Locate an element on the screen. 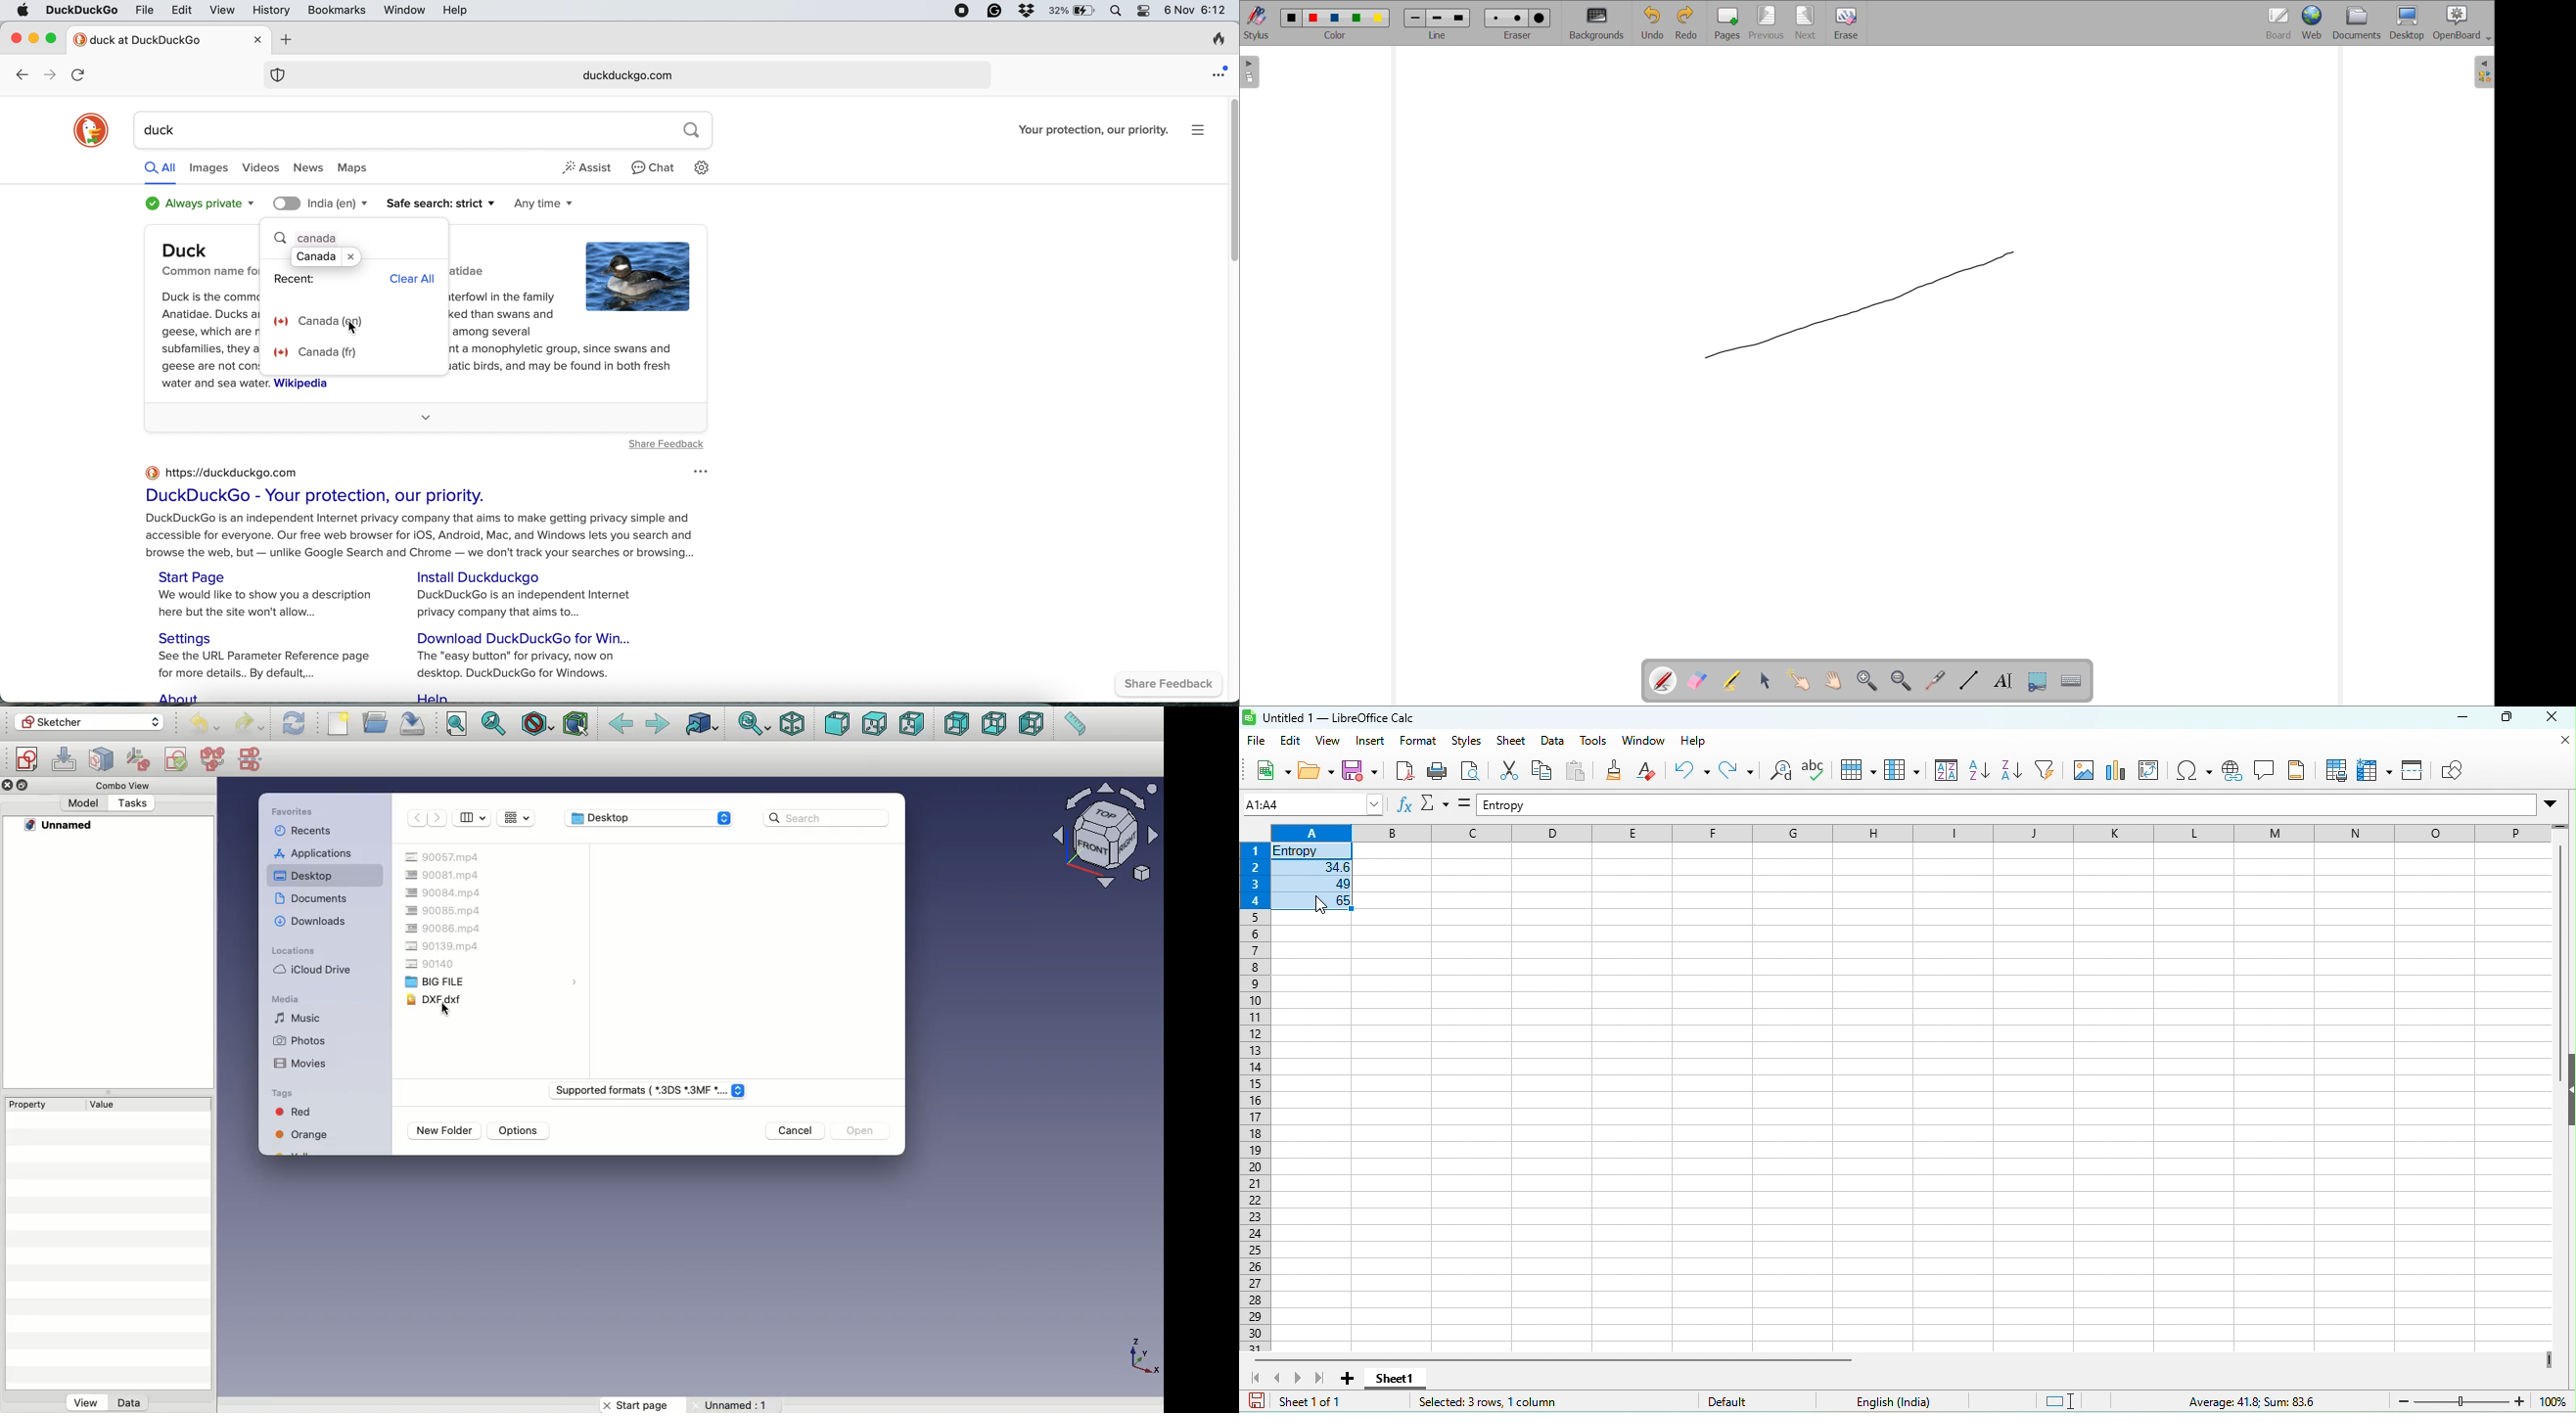 The image size is (2576, 1428). Settings is located at coordinates (192, 637).